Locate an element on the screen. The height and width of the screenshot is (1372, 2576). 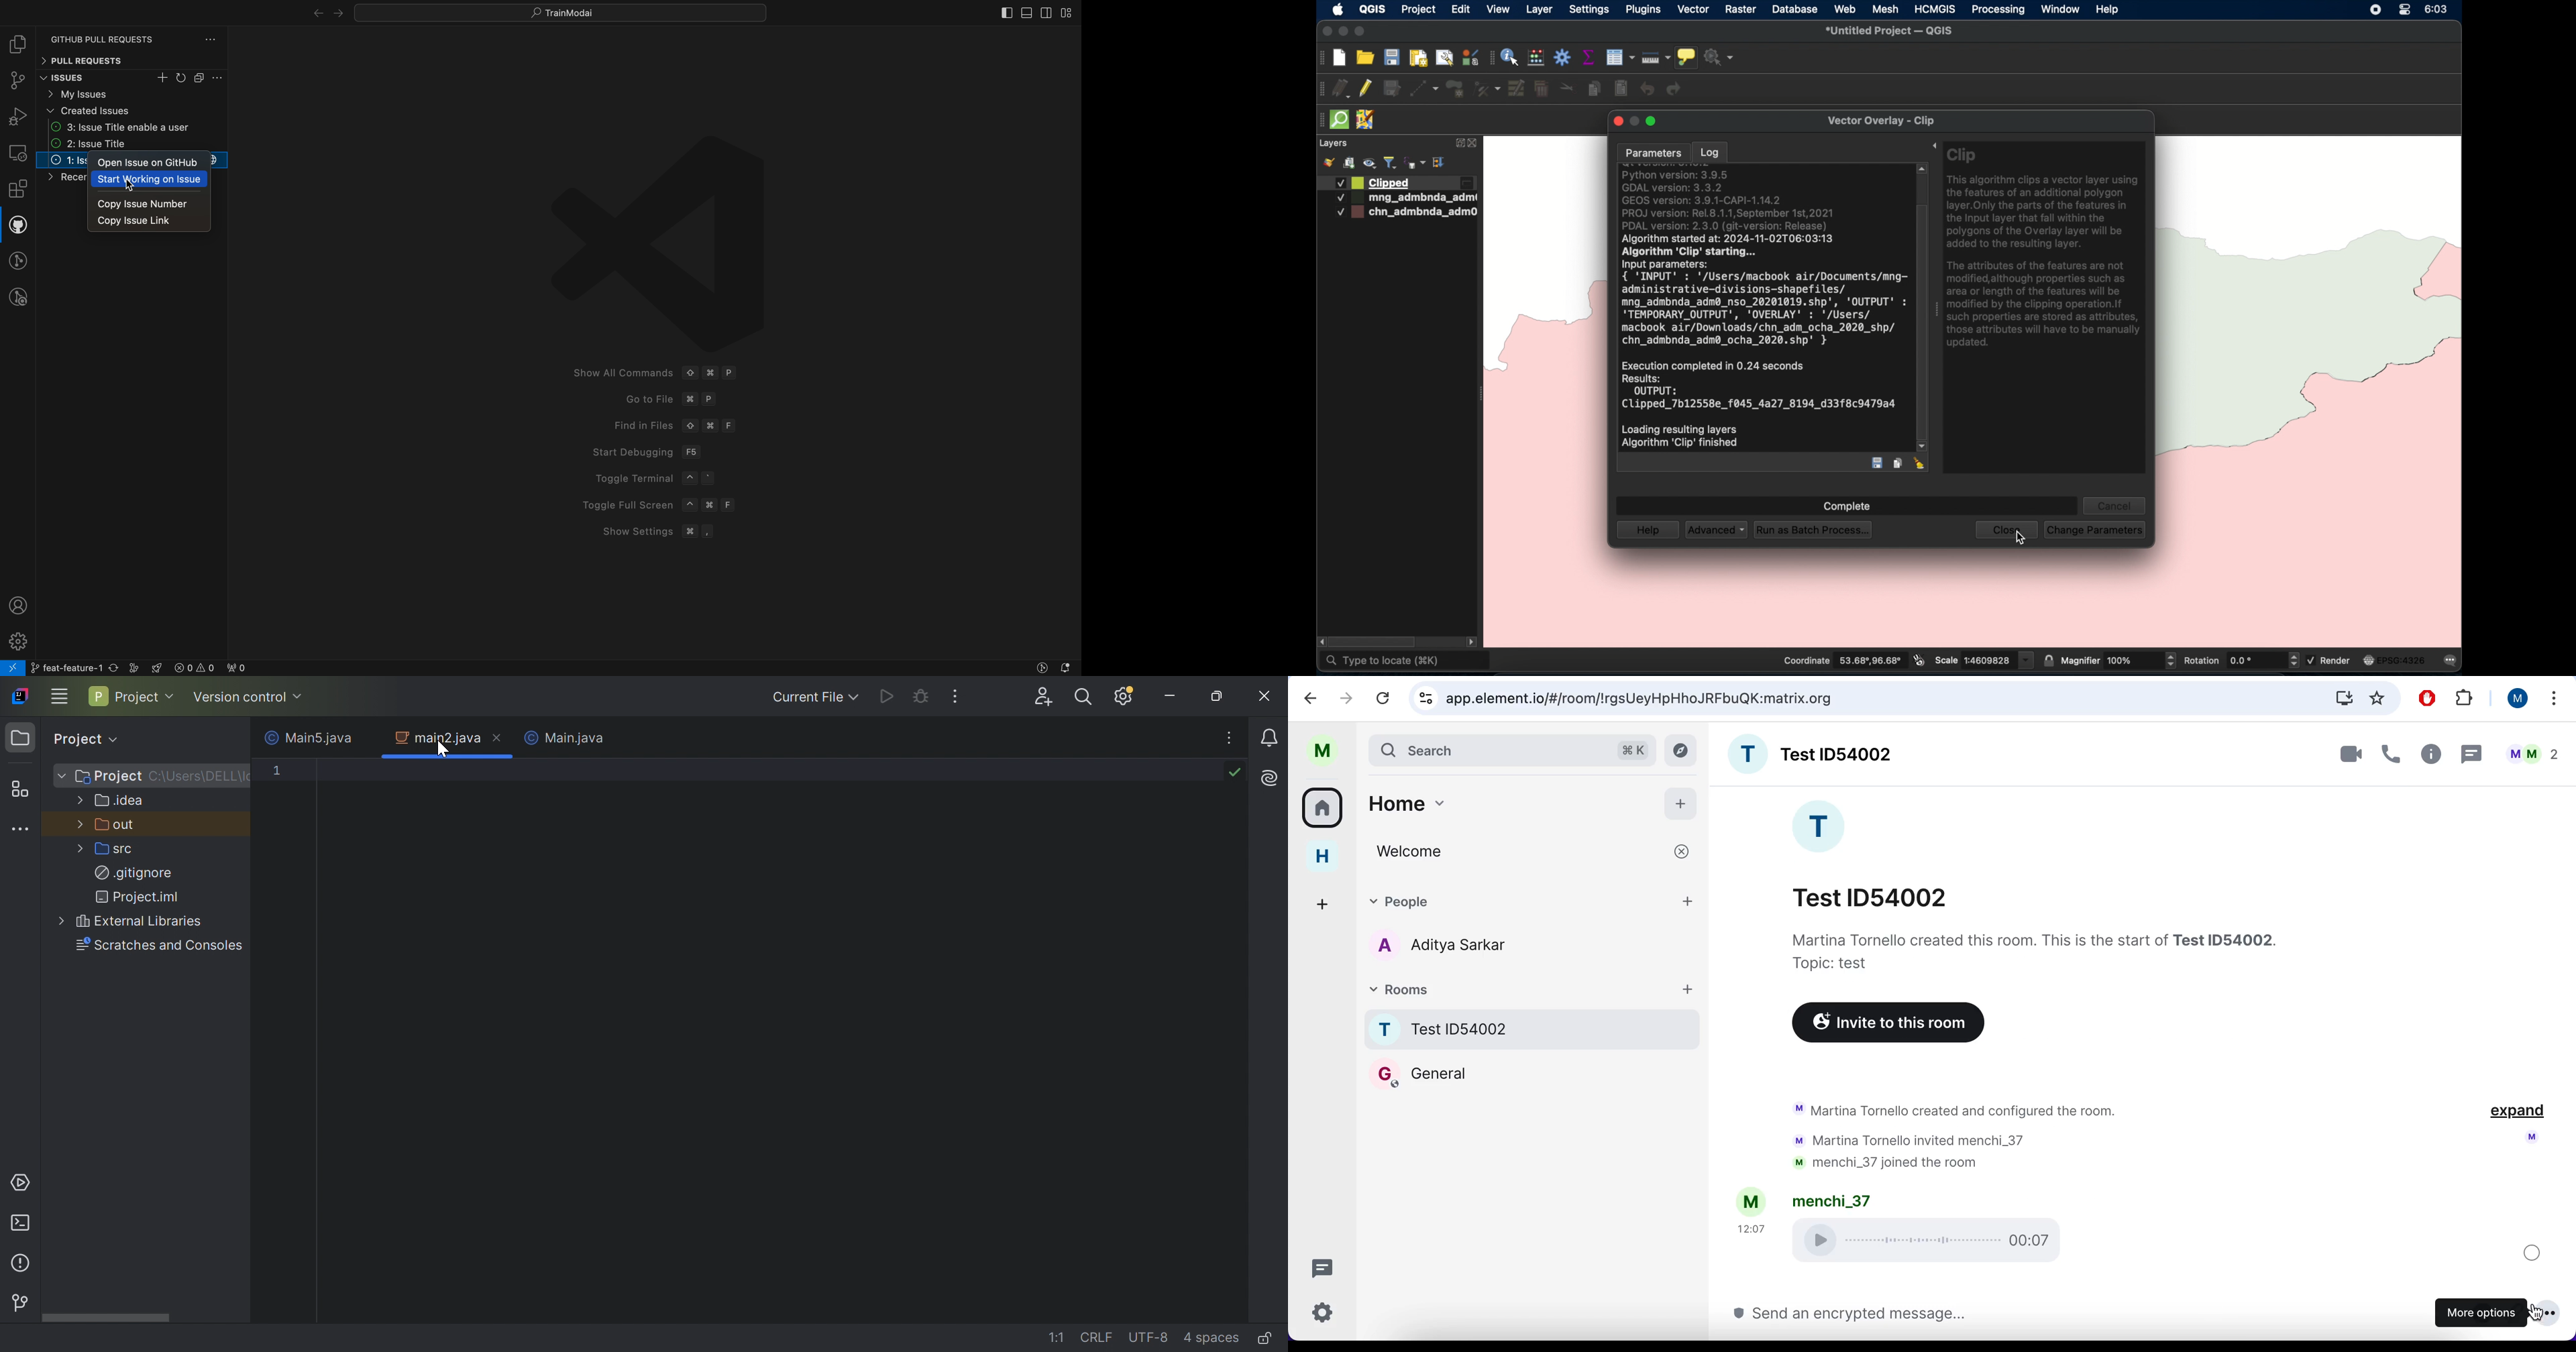
explore rooms is located at coordinates (1682, 751).